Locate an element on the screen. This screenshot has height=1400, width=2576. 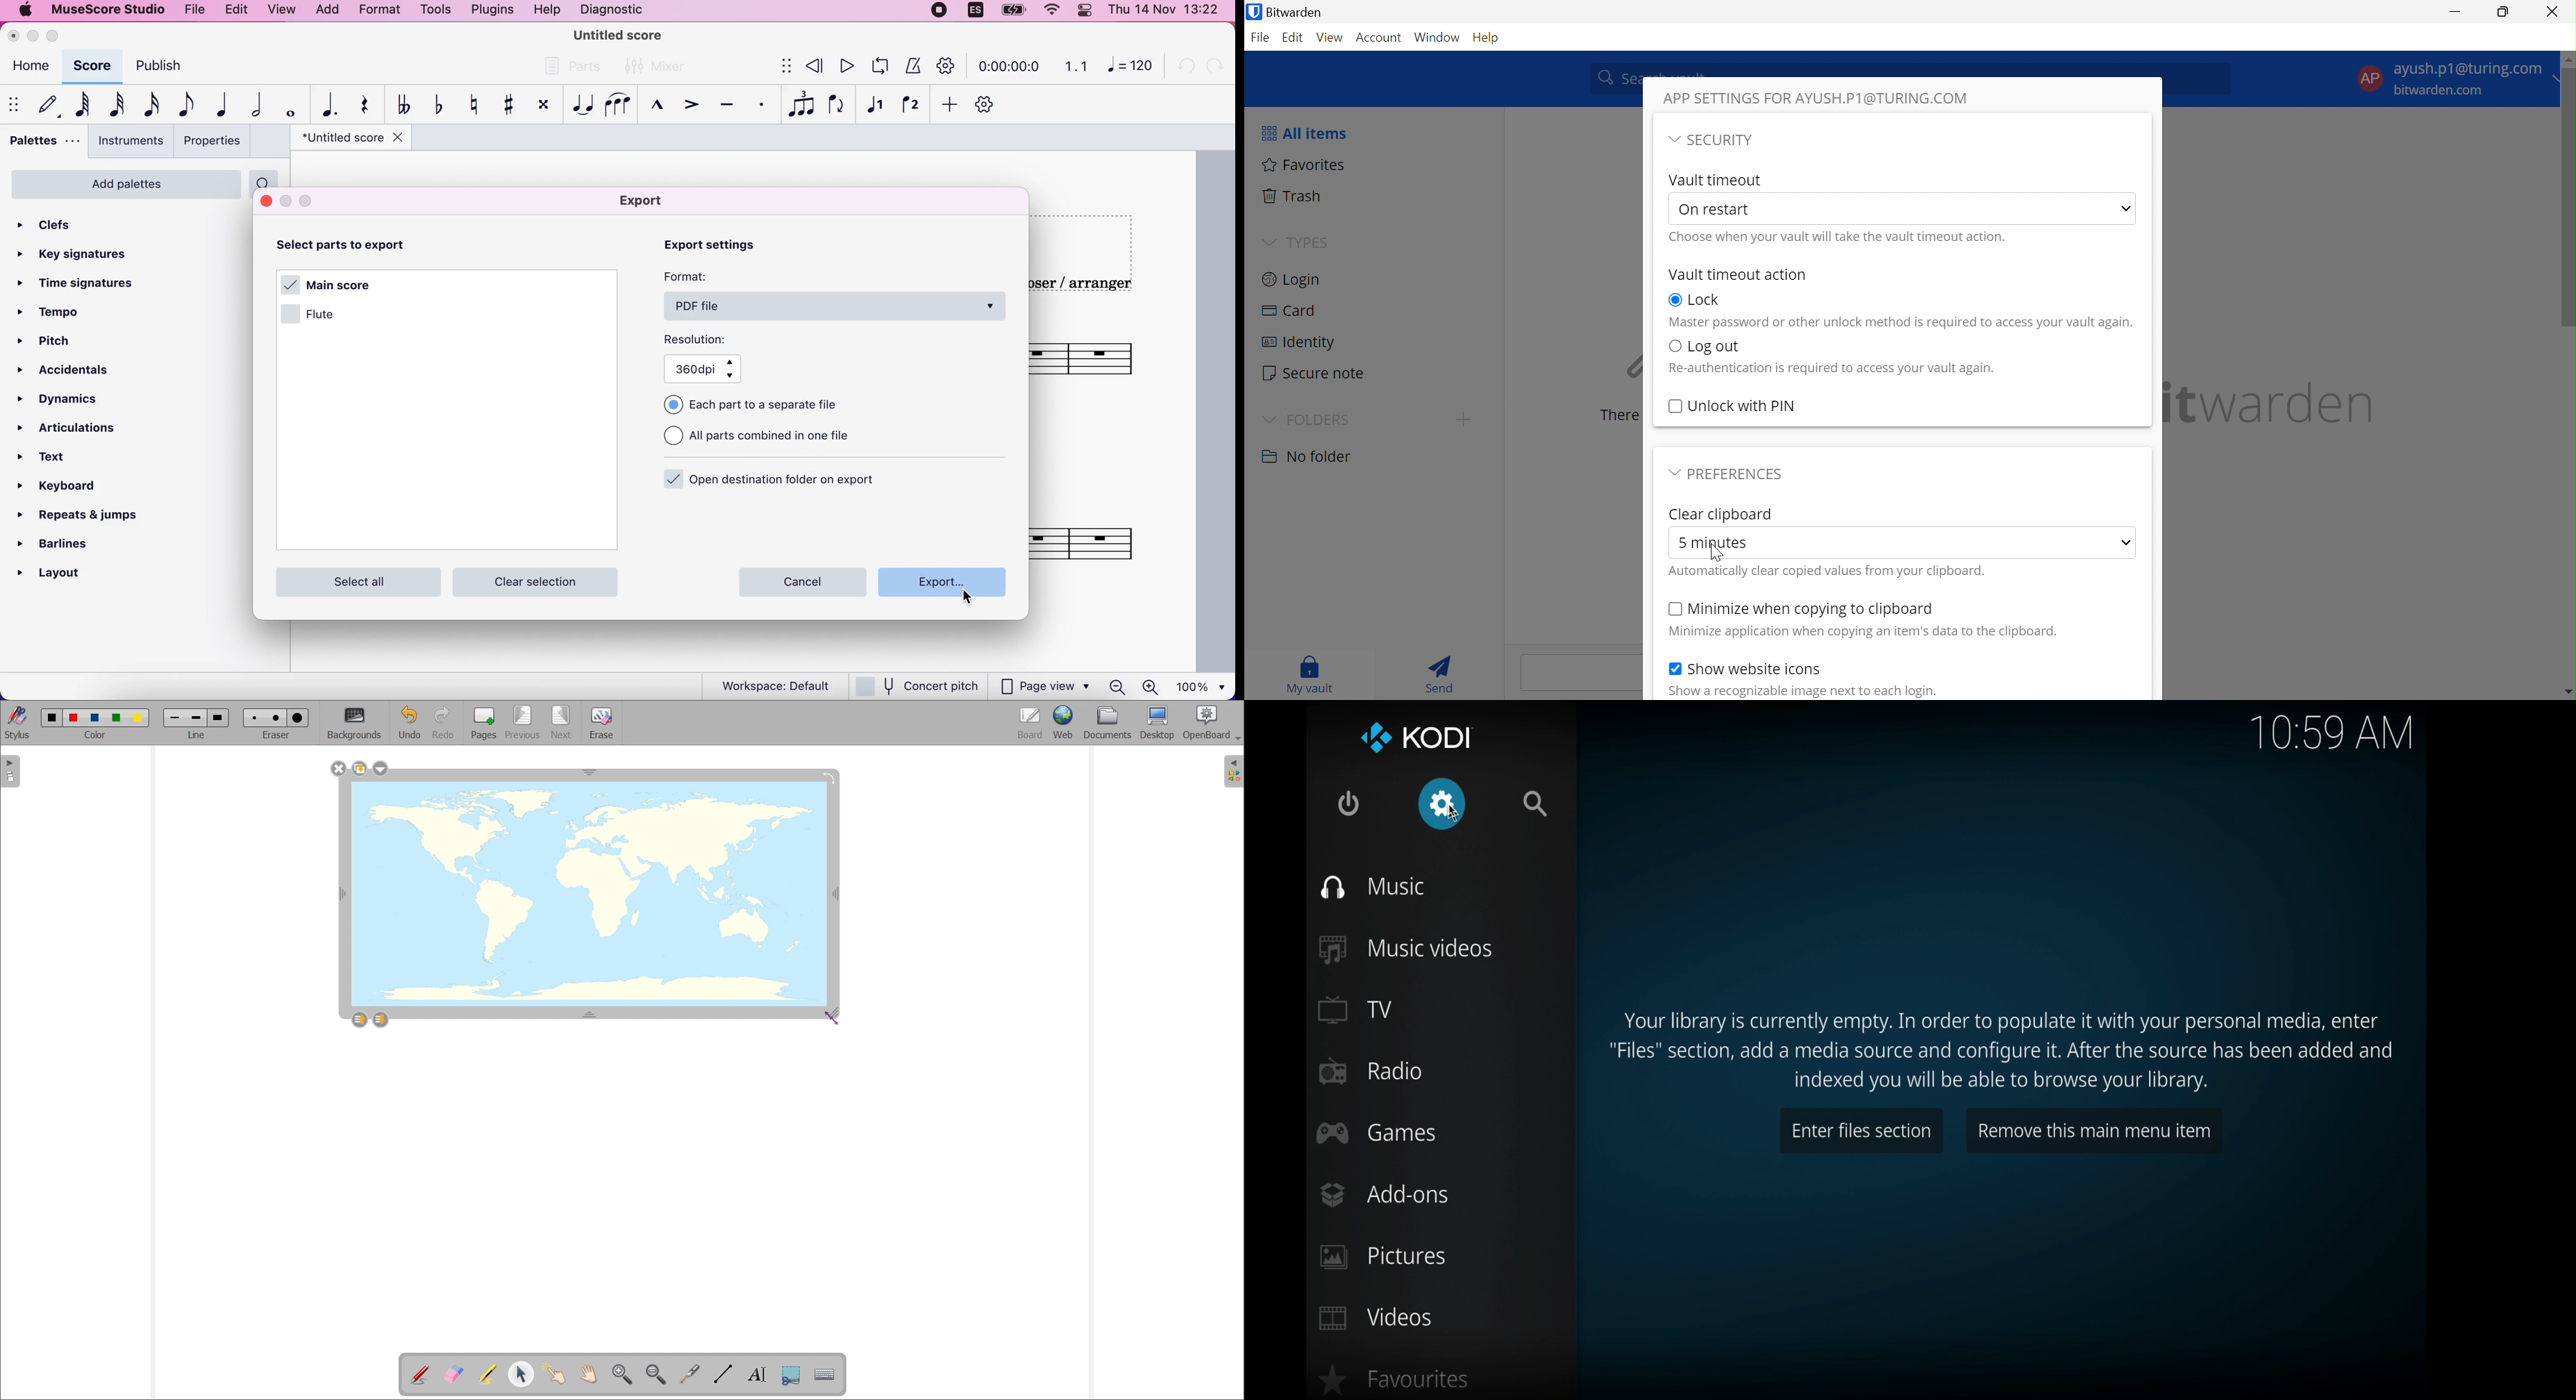
Edit is located at coordinates (1293, 38).